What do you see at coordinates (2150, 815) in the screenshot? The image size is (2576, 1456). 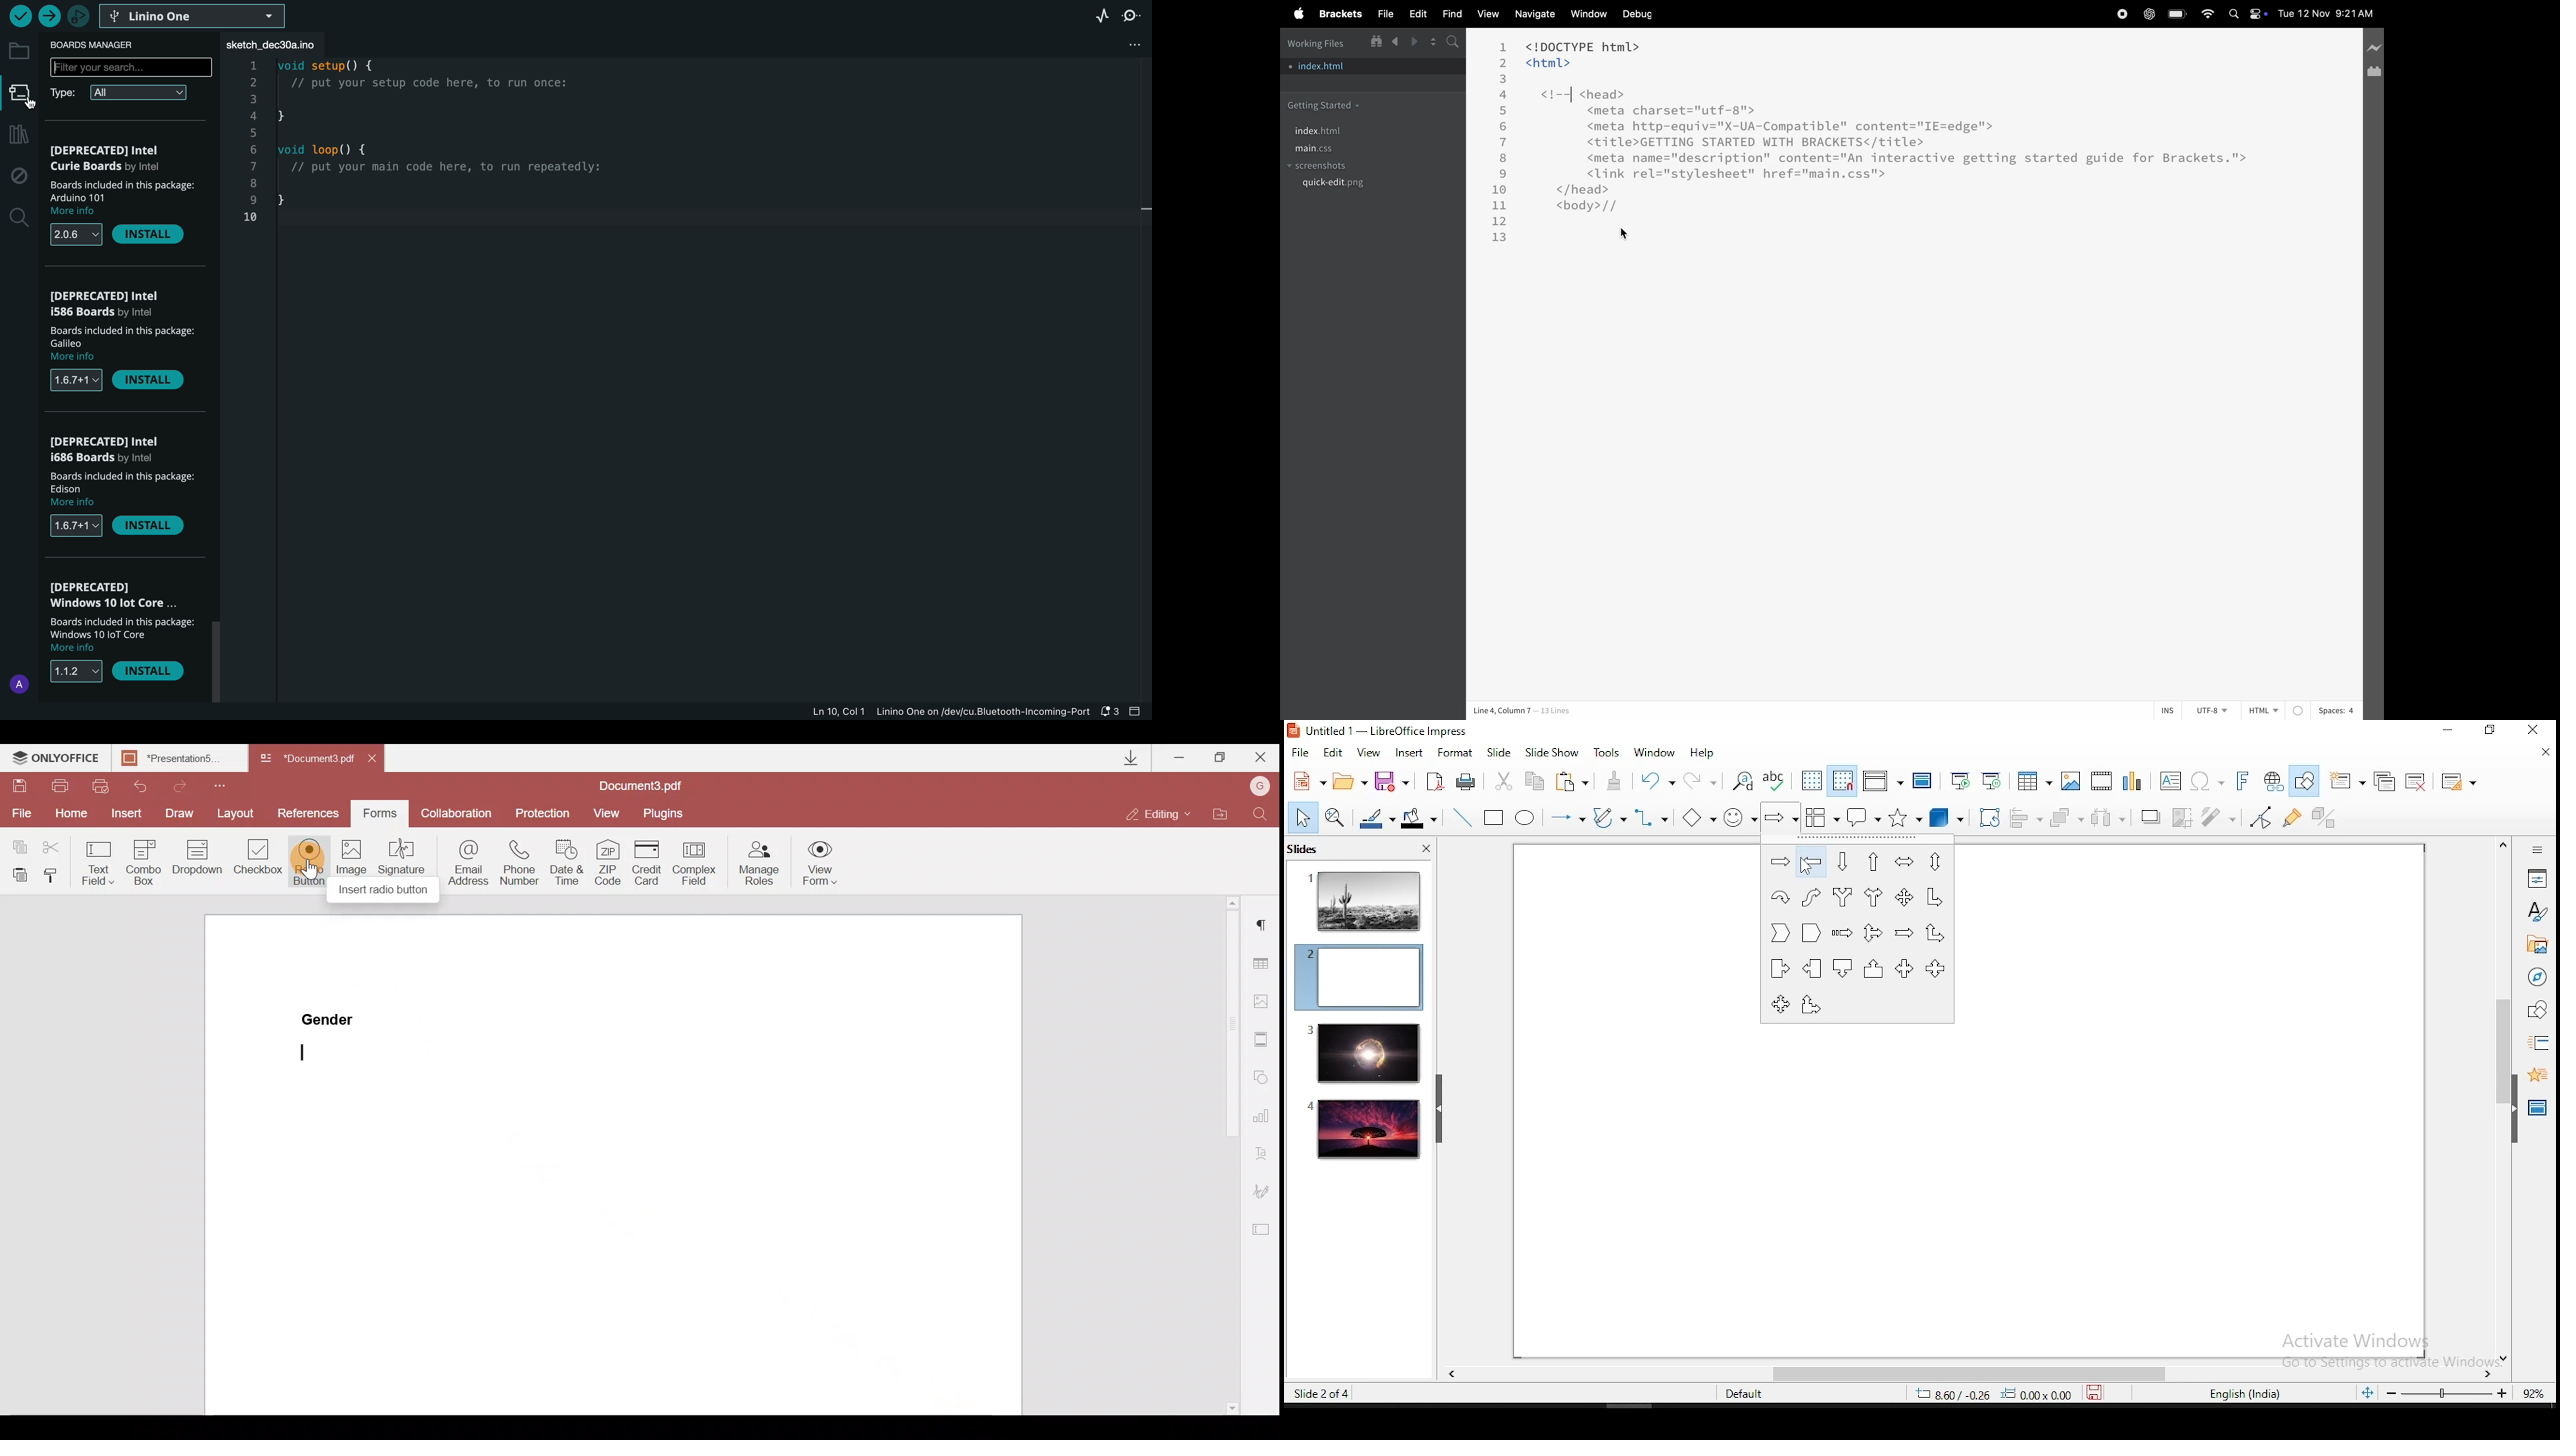 I see `shadow` at bounding box center [2150, 815].